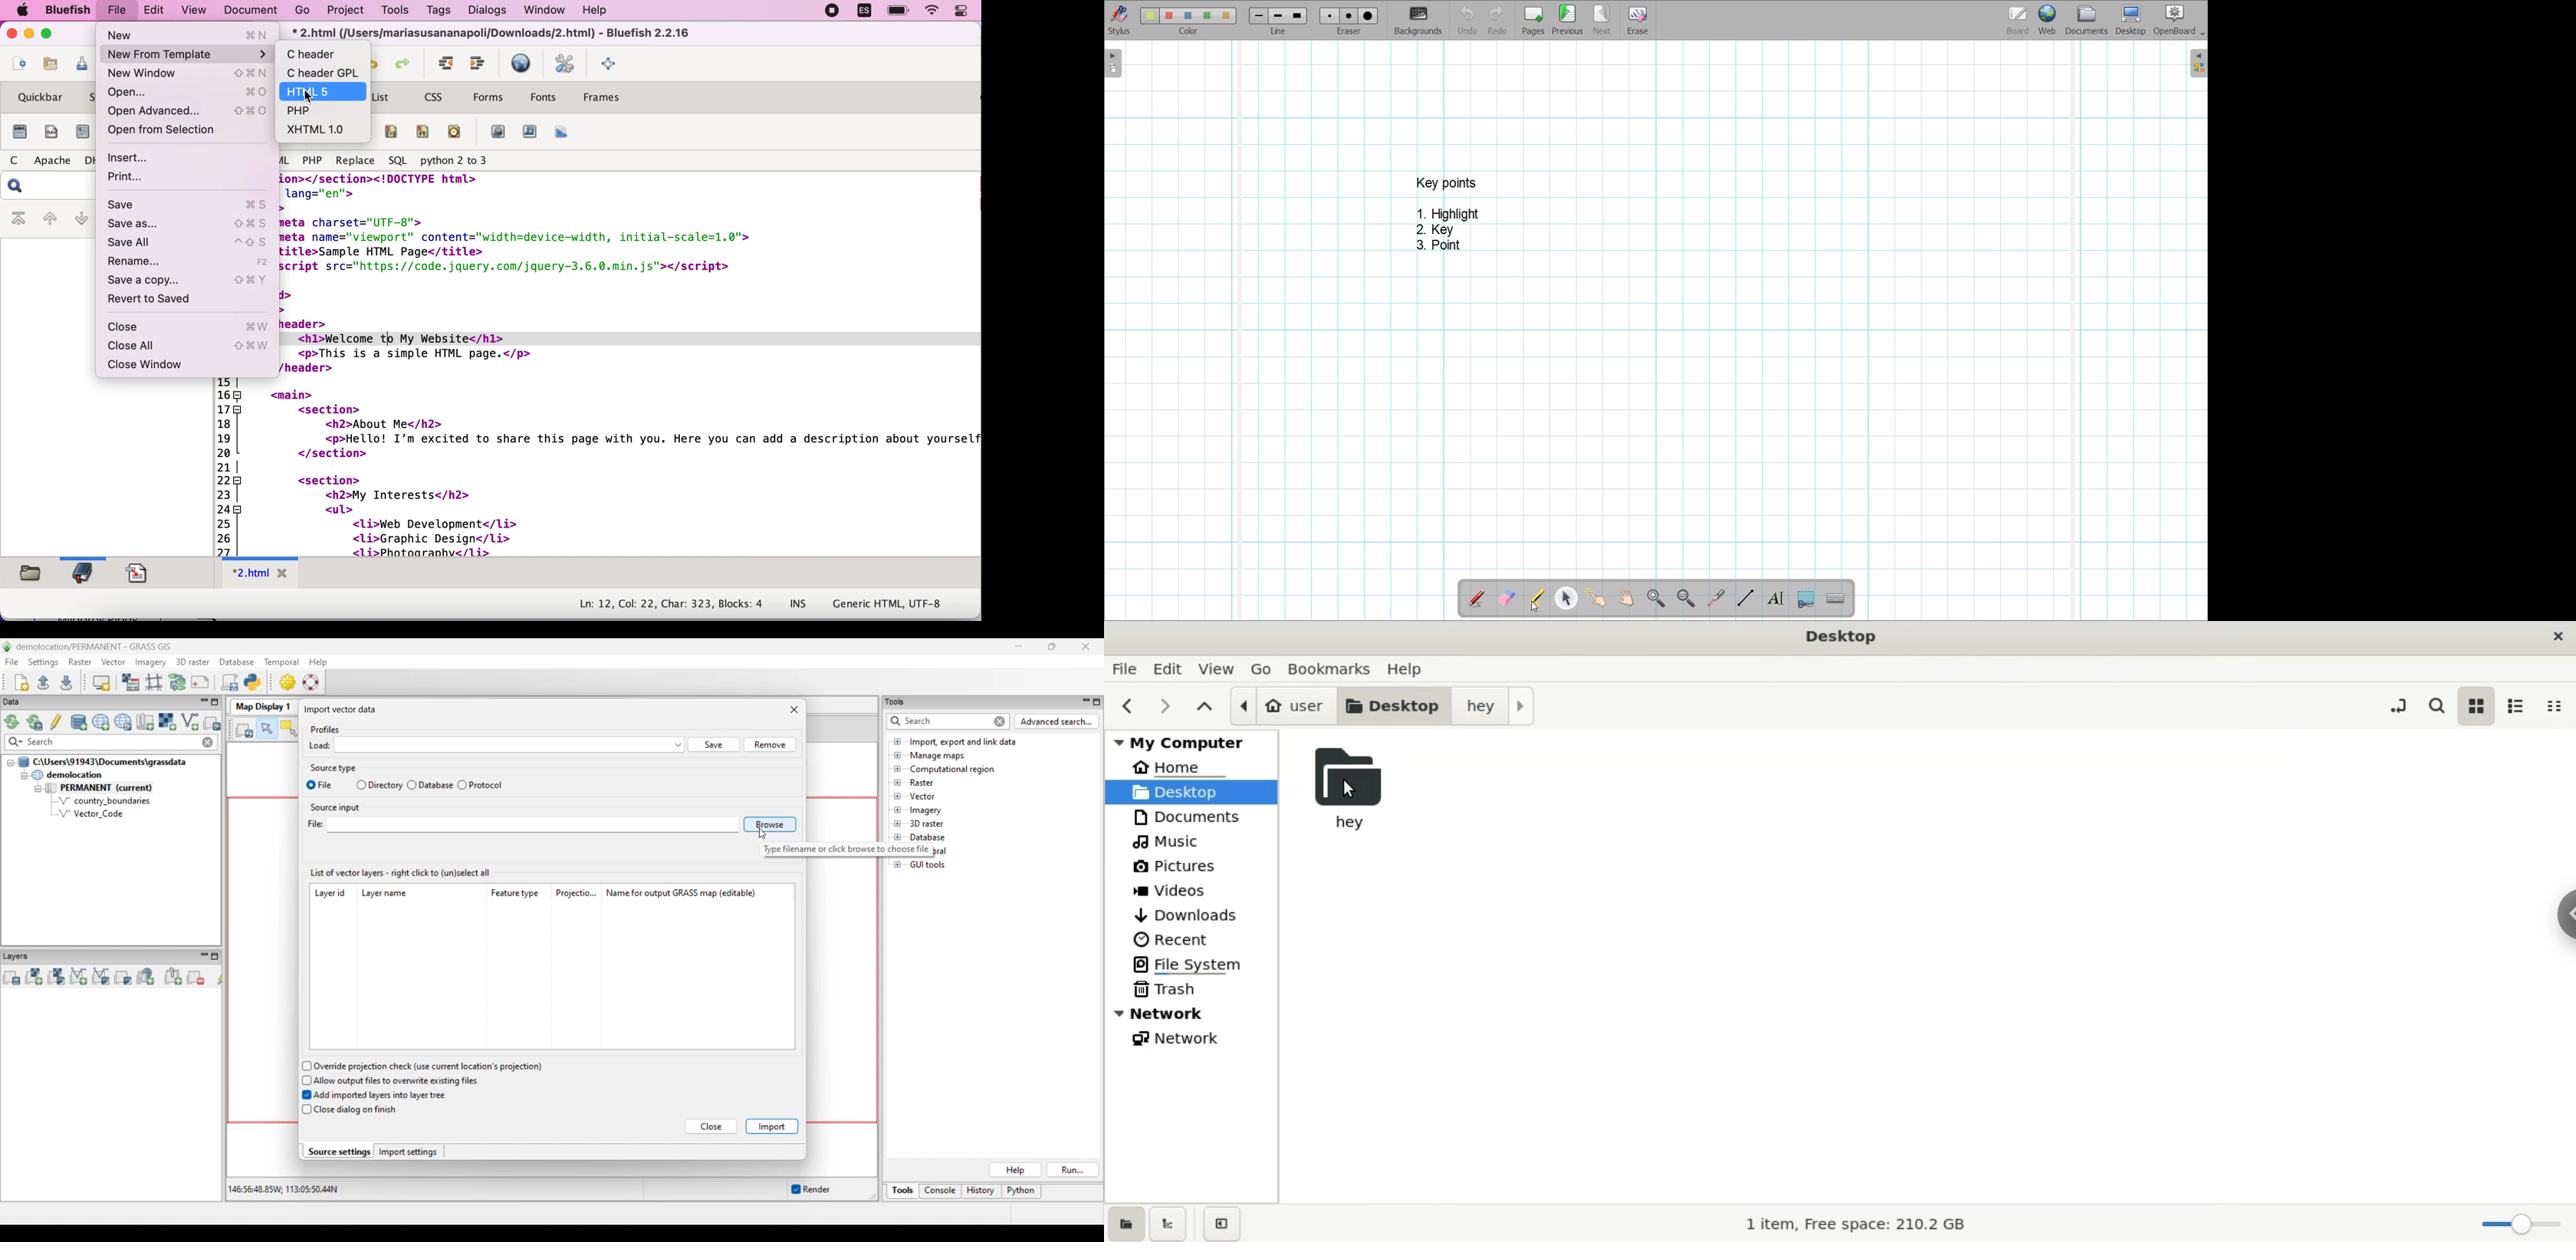 This screenshot has width=2576, height=1260. I want to click on nav, so click(50, 132).